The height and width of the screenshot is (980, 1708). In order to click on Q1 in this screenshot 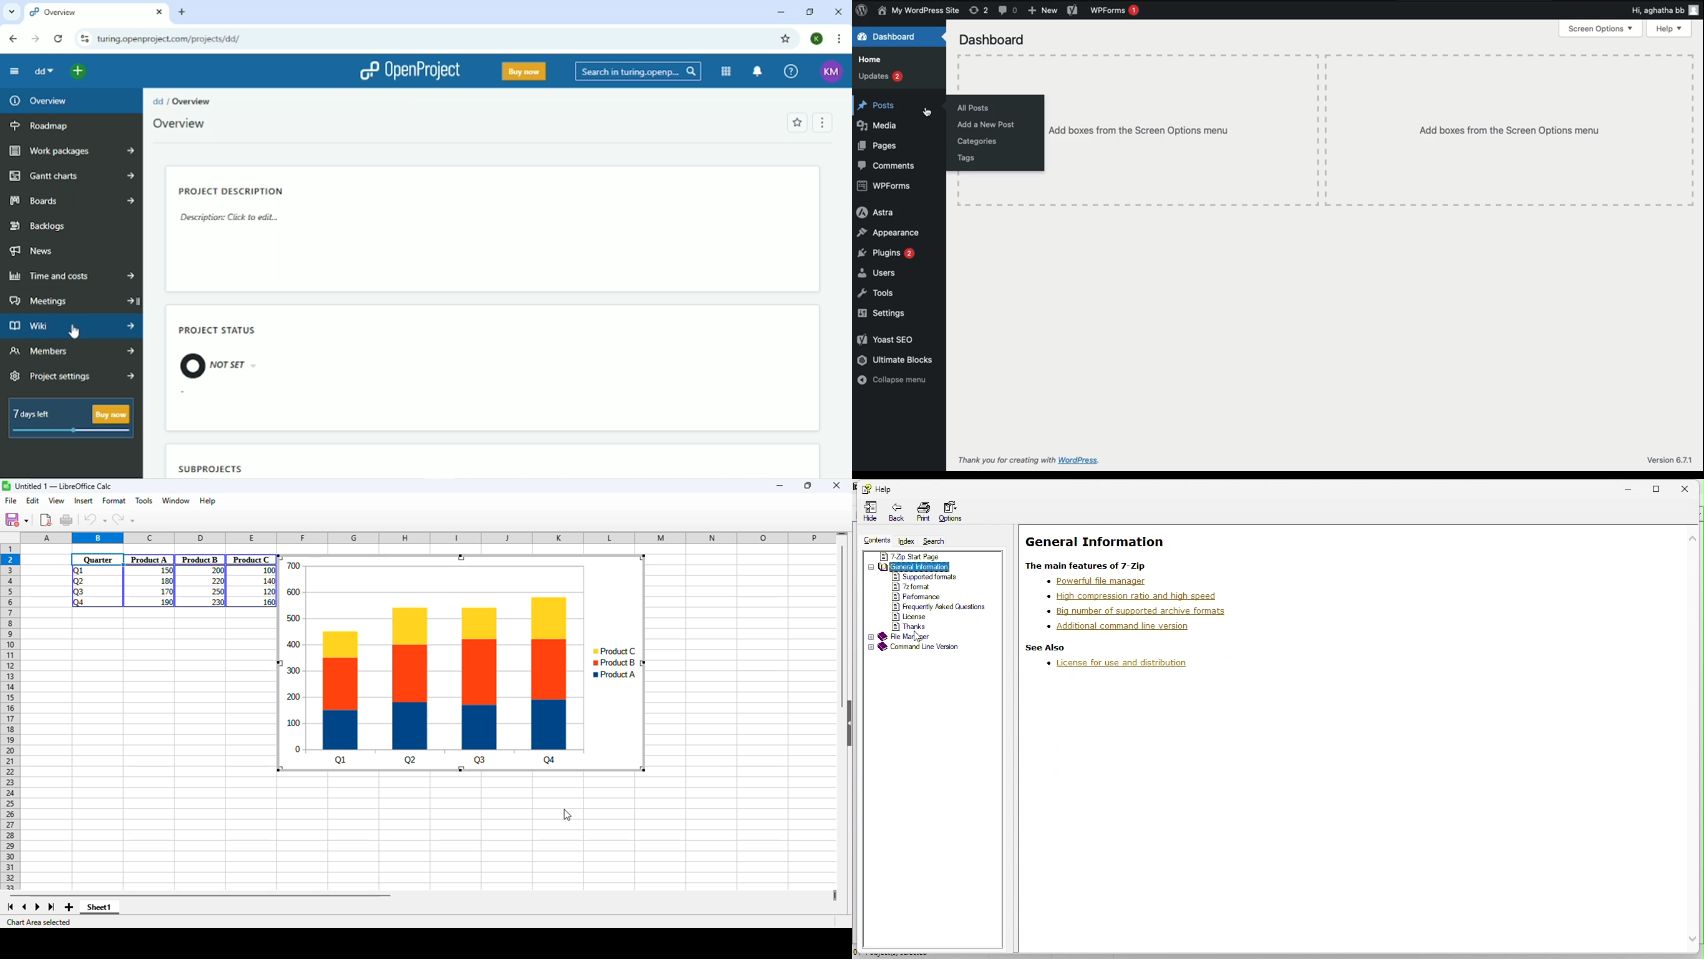, I will do `click(77, 570)`.